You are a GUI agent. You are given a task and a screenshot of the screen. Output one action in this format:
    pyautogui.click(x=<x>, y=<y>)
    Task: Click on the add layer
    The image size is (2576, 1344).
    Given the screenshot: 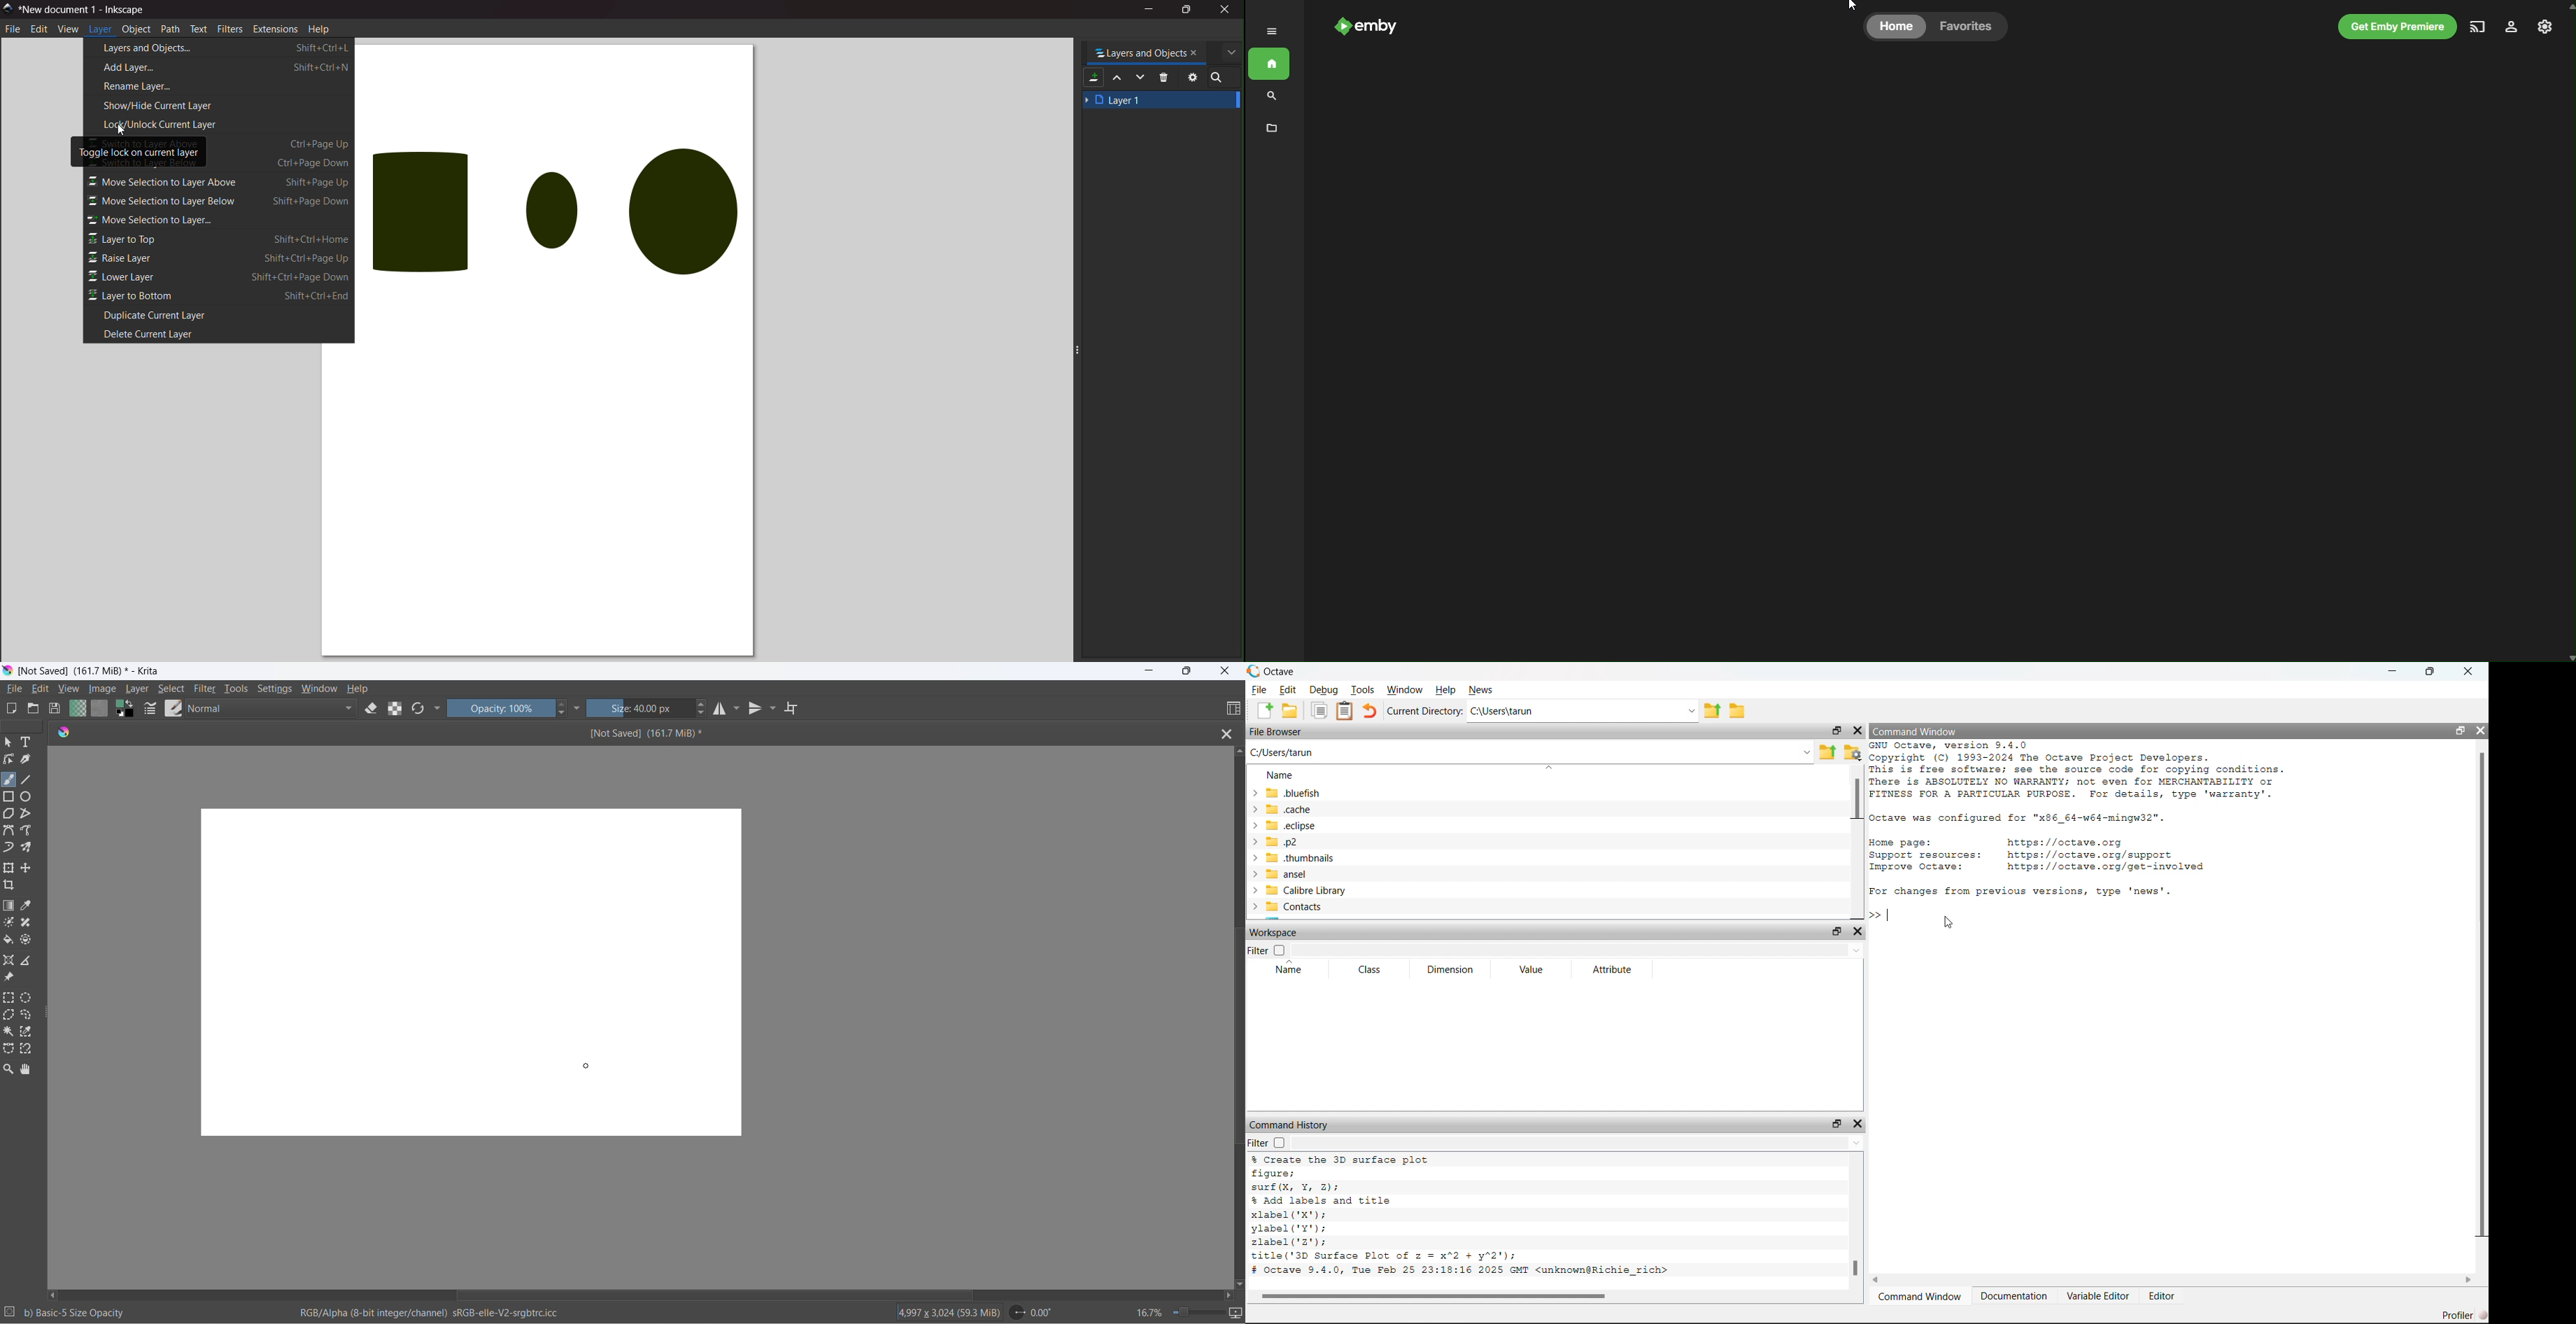 What is the action you would take?
    pyautogui.click(x=223, y=68)
    